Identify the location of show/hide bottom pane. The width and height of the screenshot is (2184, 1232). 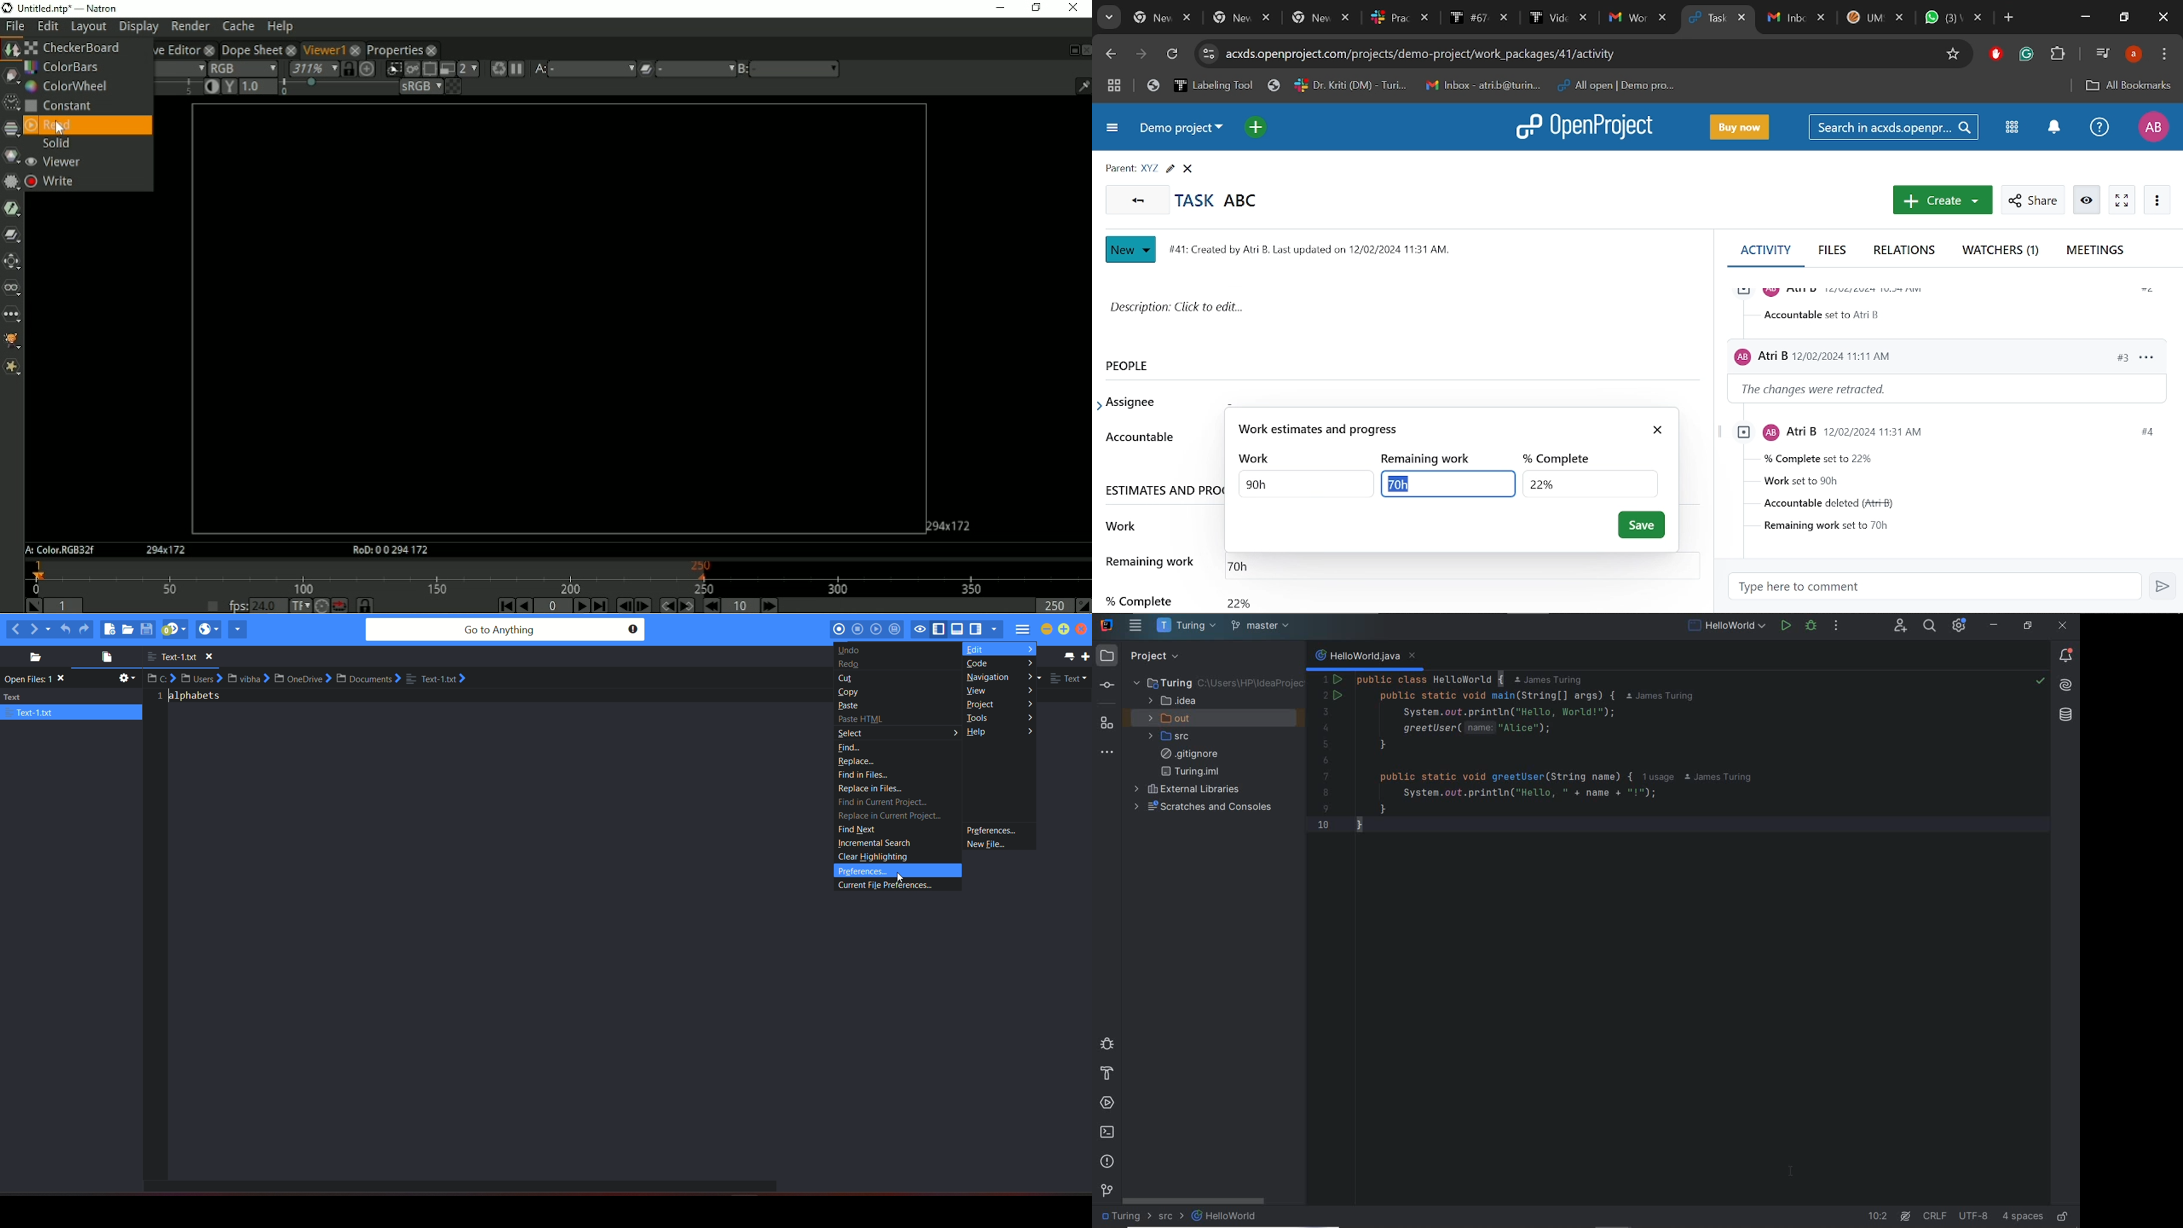
(958, 630).